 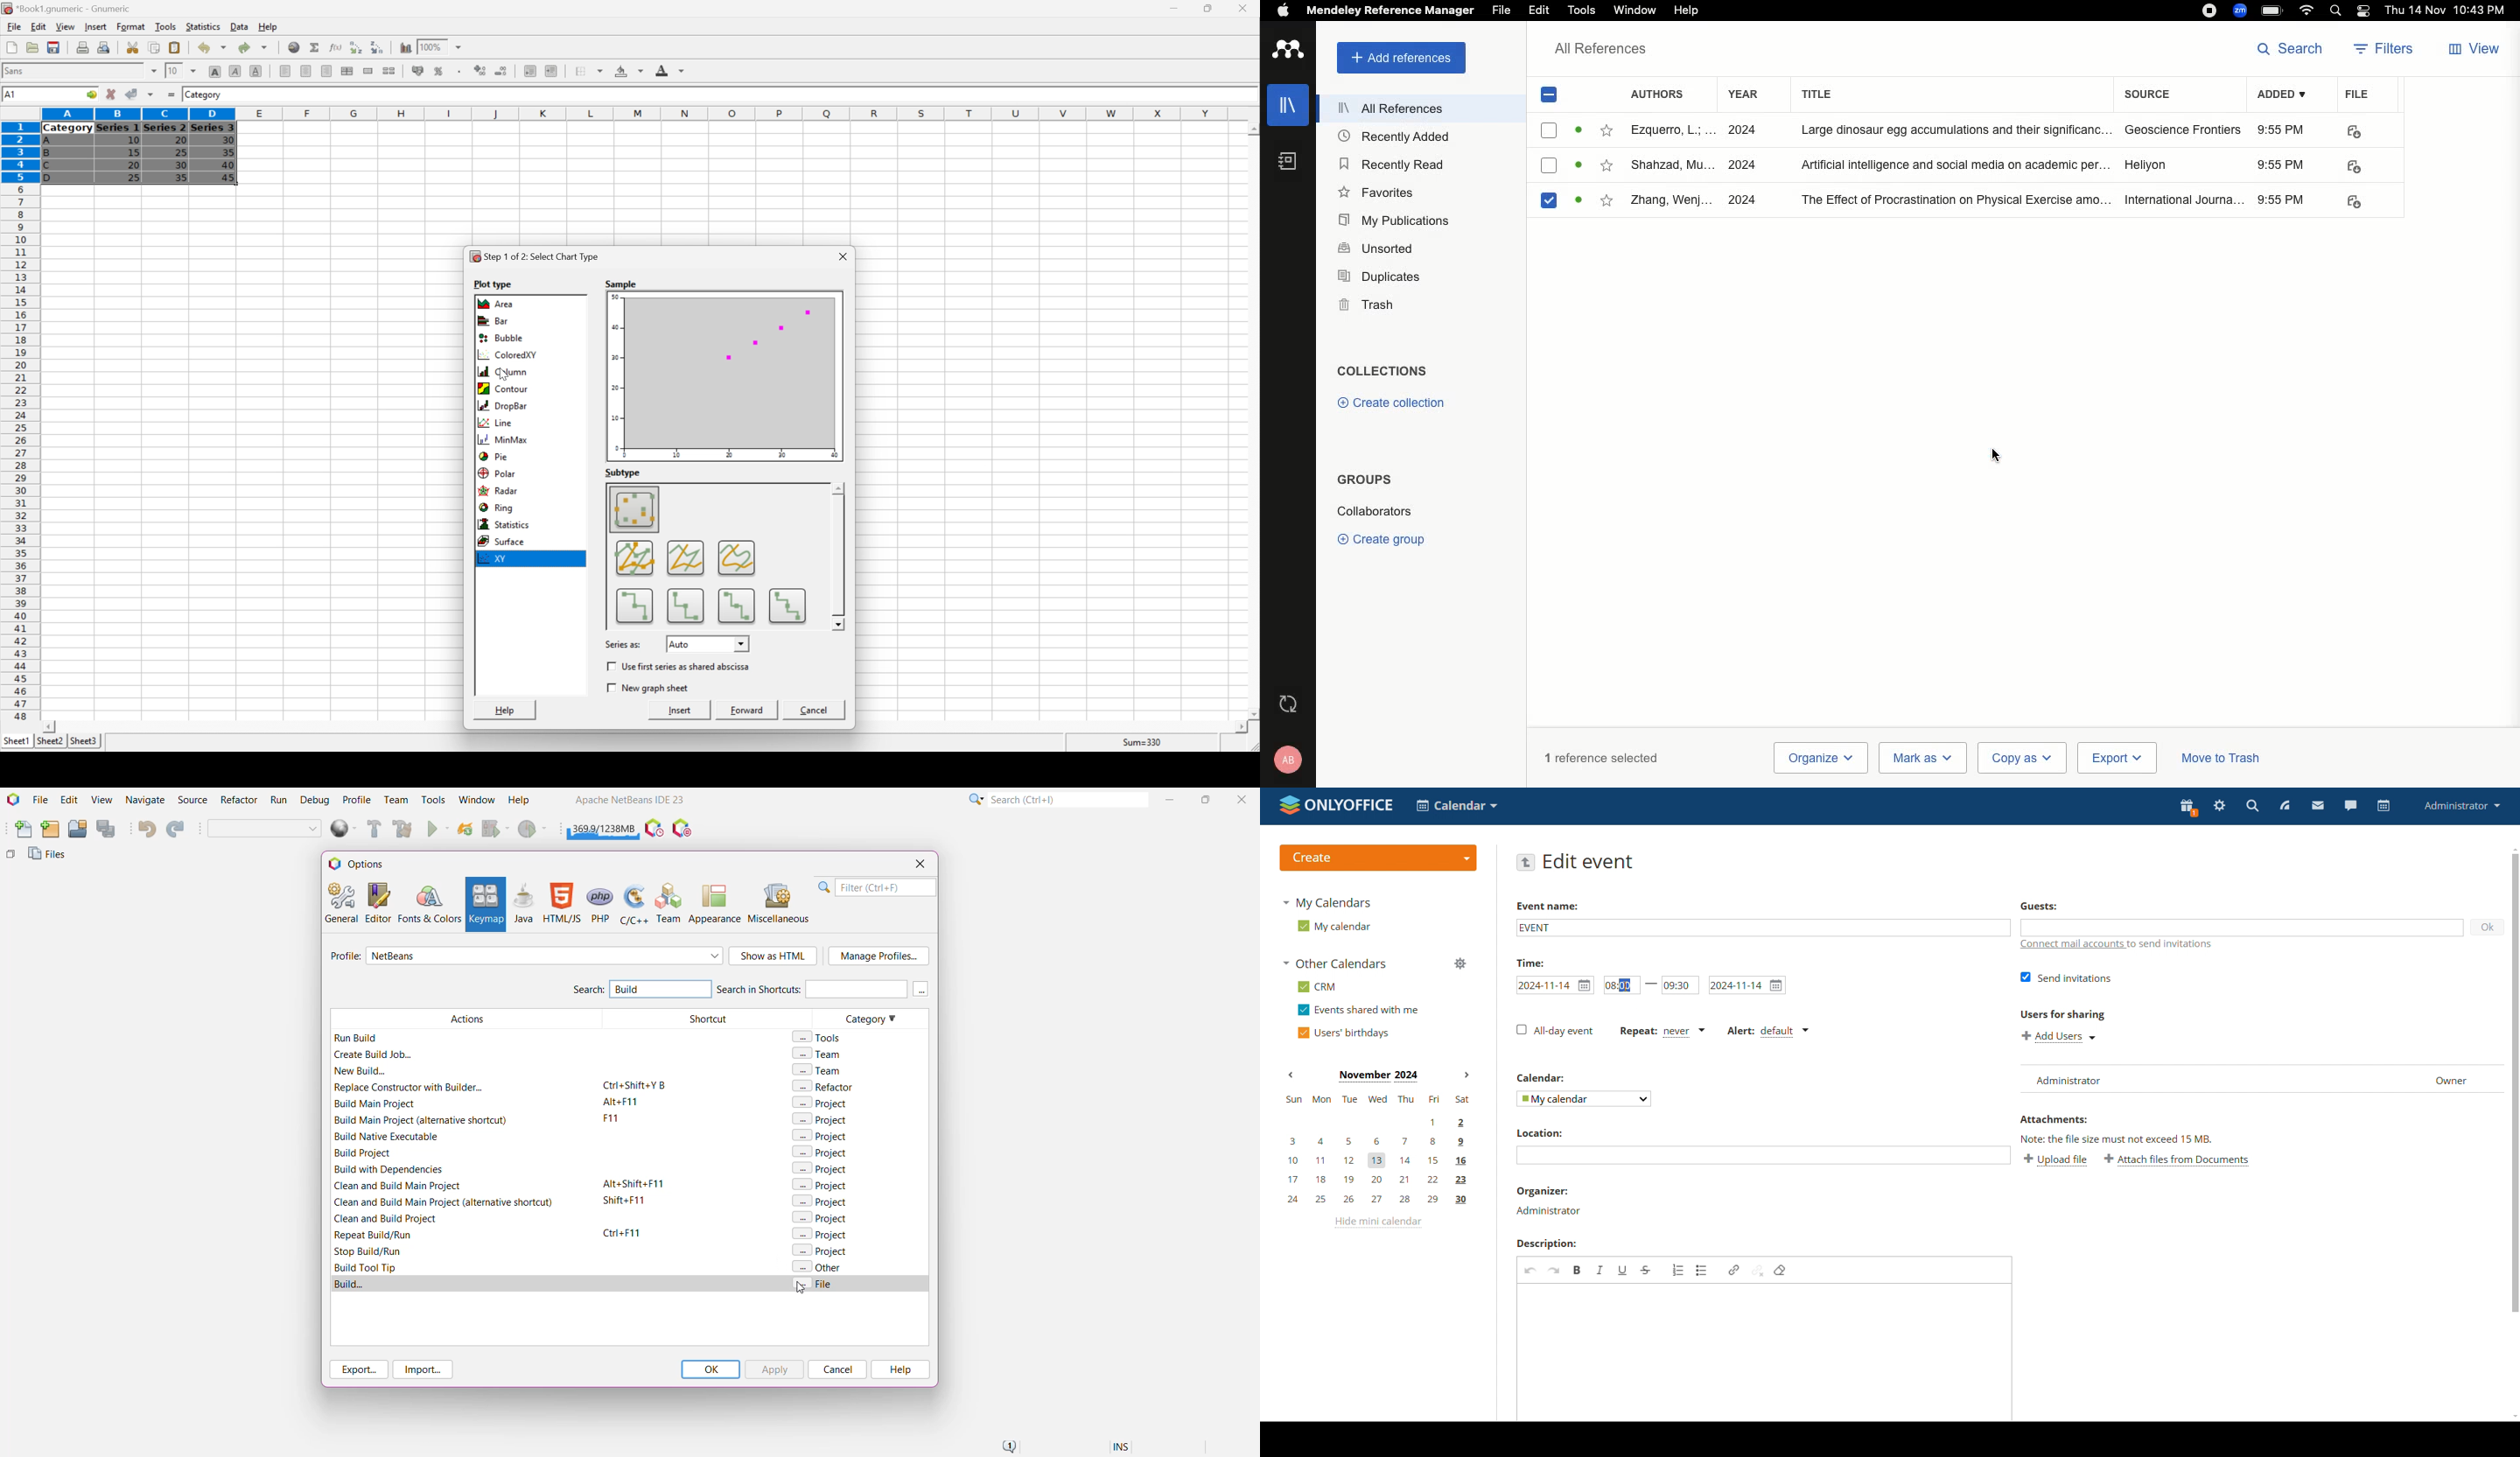 I want to click on All references, so click(x=1601, y=53).